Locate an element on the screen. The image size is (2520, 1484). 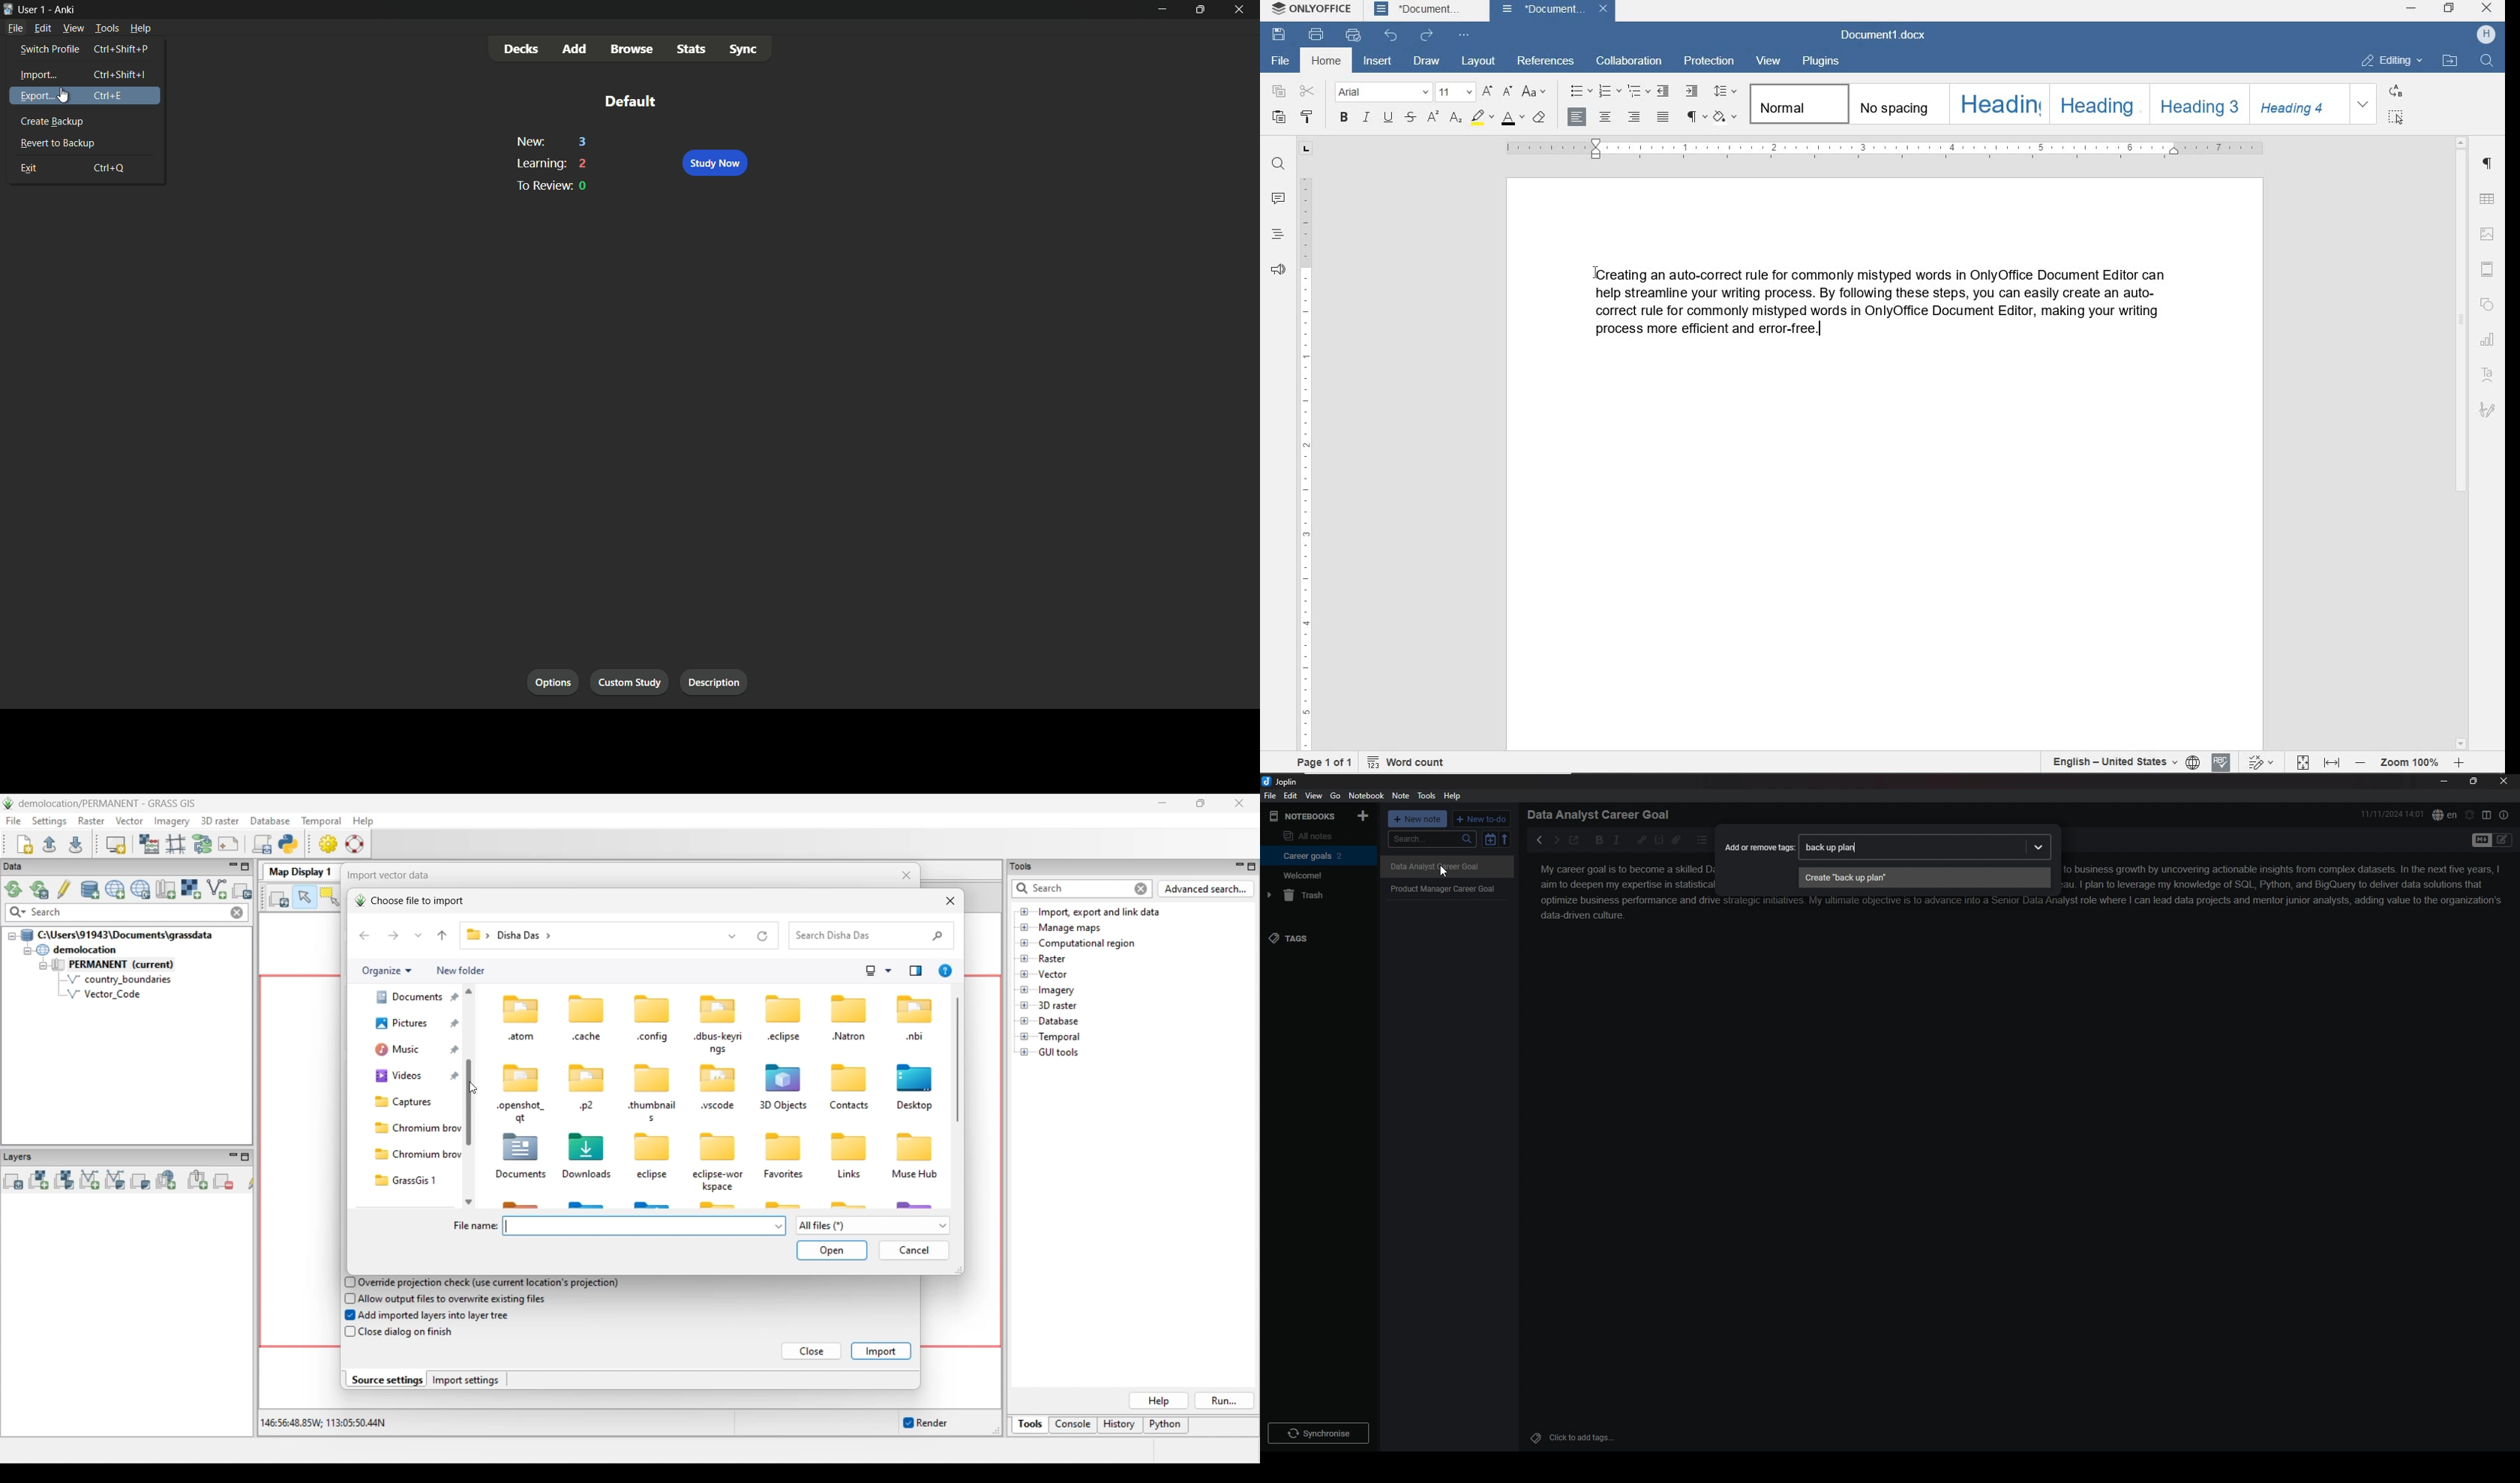
comments is located at coordinates (1276, 199).